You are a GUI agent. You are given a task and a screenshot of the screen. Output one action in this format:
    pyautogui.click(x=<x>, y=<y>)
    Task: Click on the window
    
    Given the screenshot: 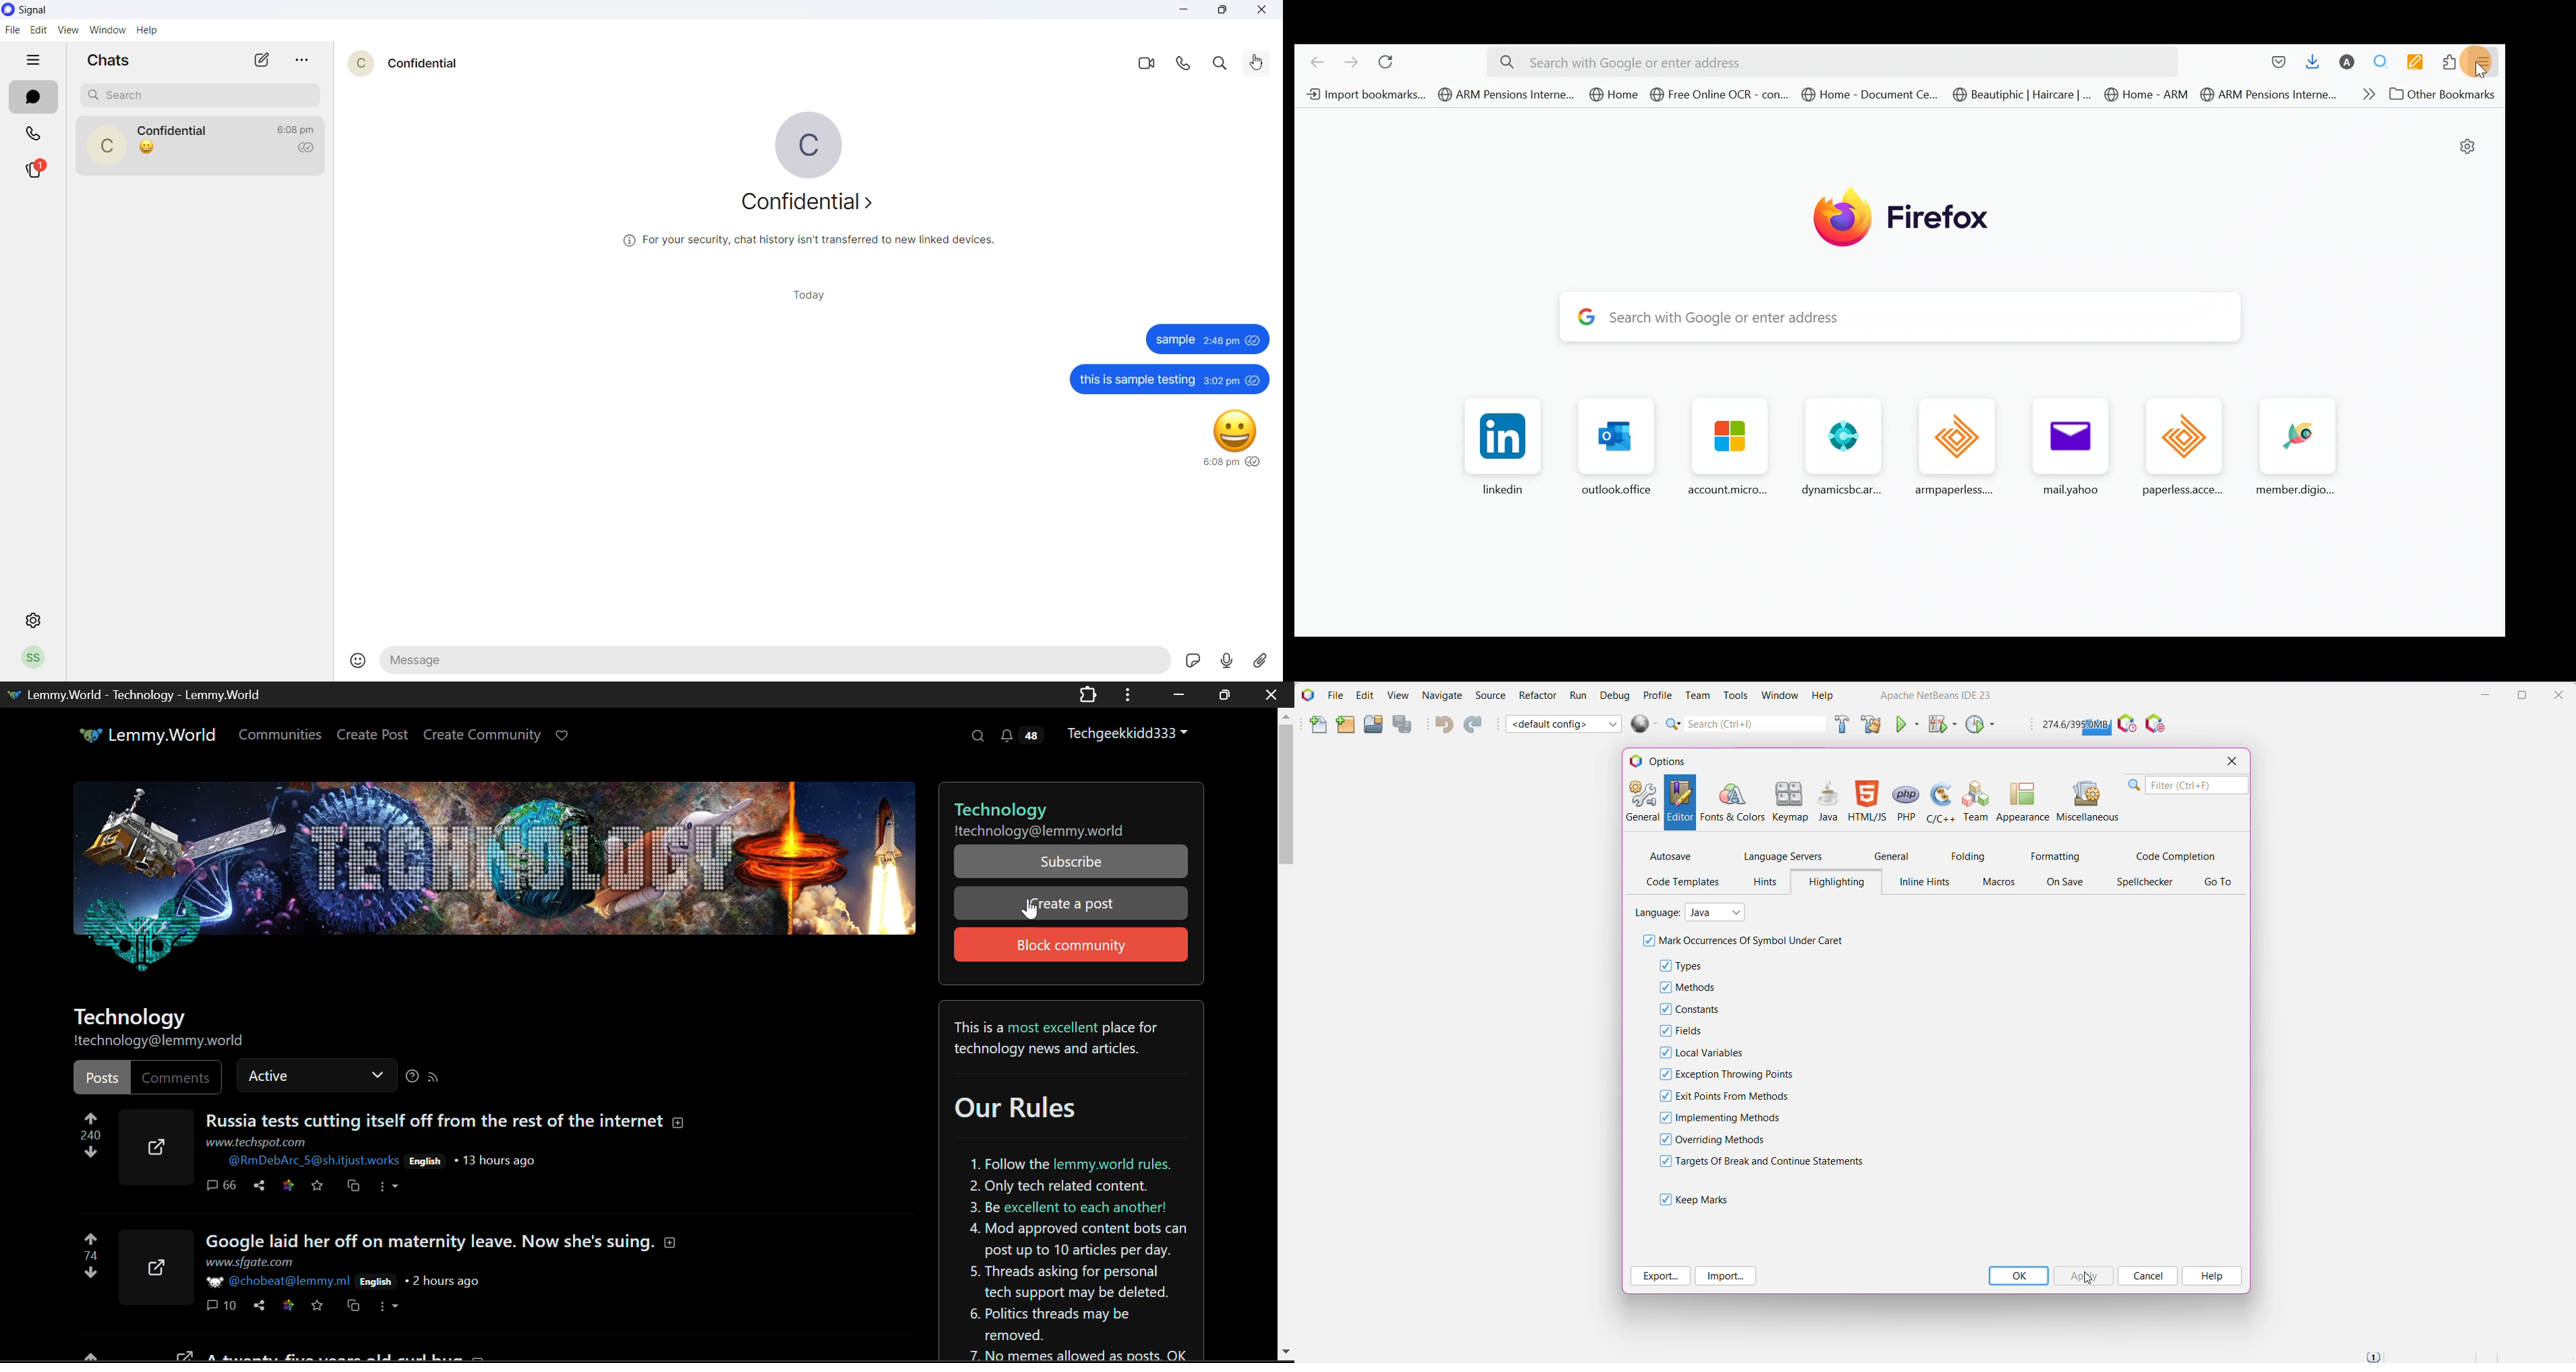 What is the action you would take?
    pyautogui.click(x=106, y=29)
    